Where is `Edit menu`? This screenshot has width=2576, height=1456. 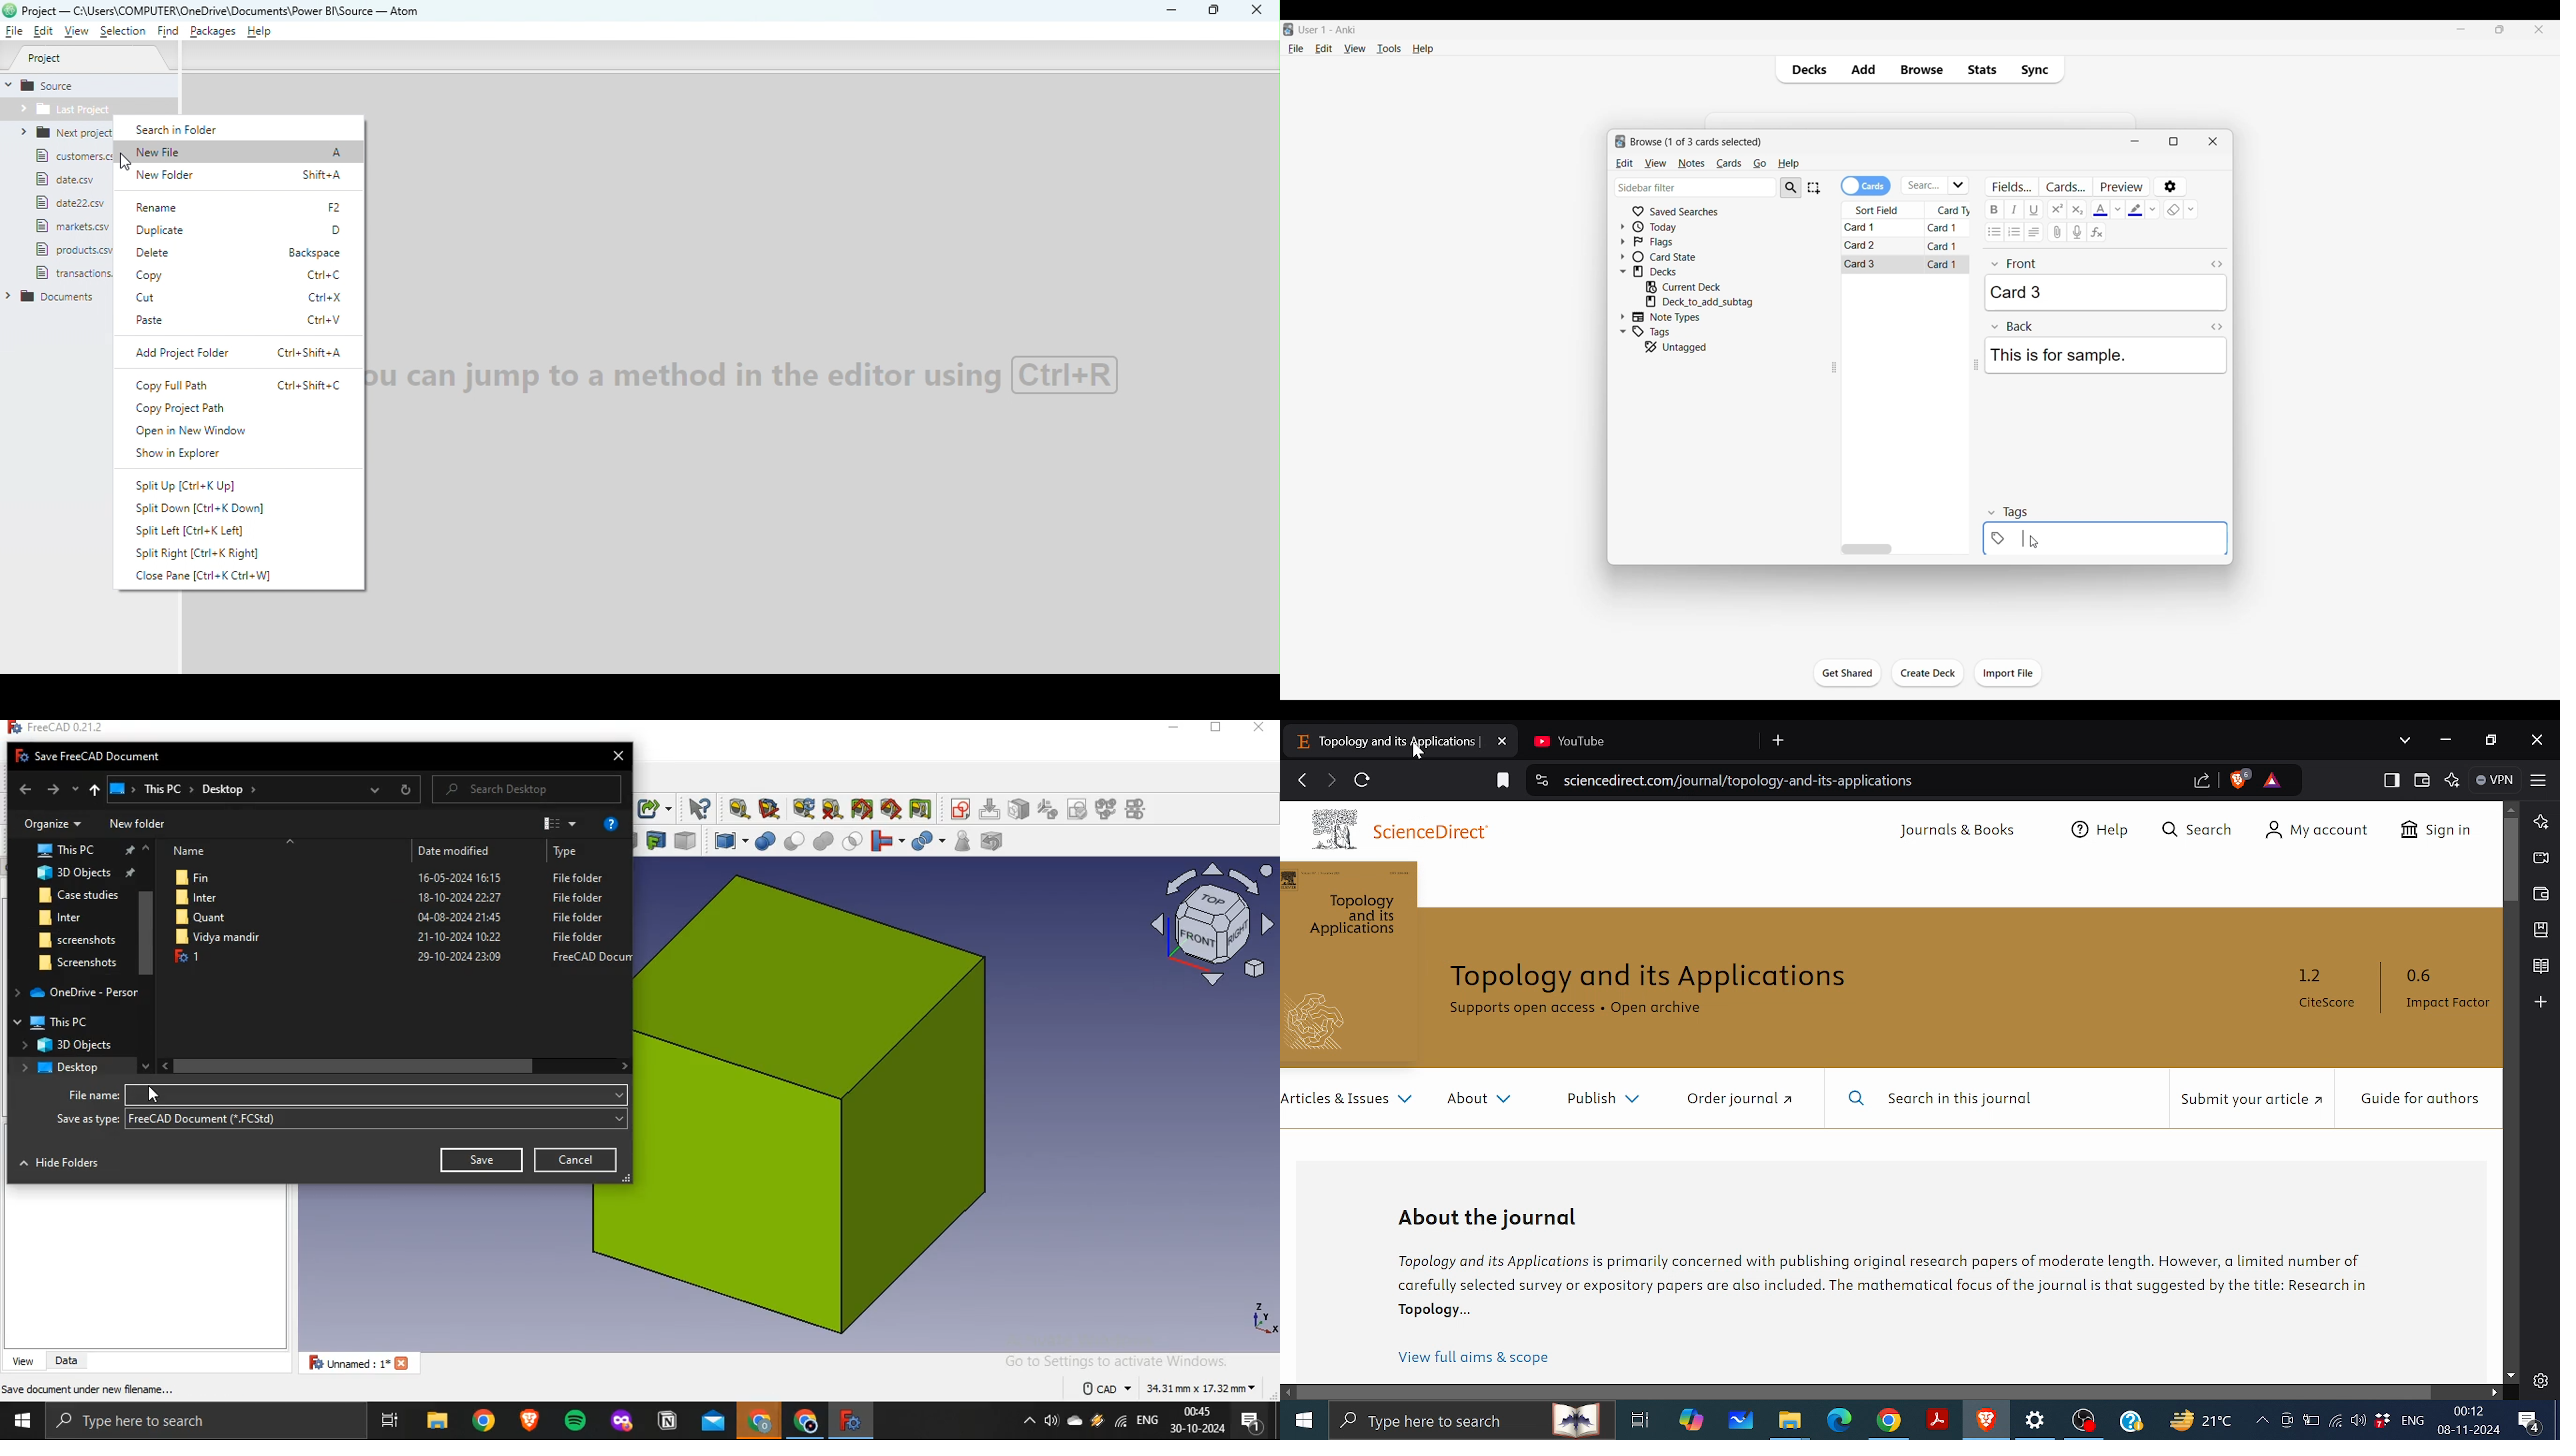 Edit menu is located at coordinates (1324, 48).